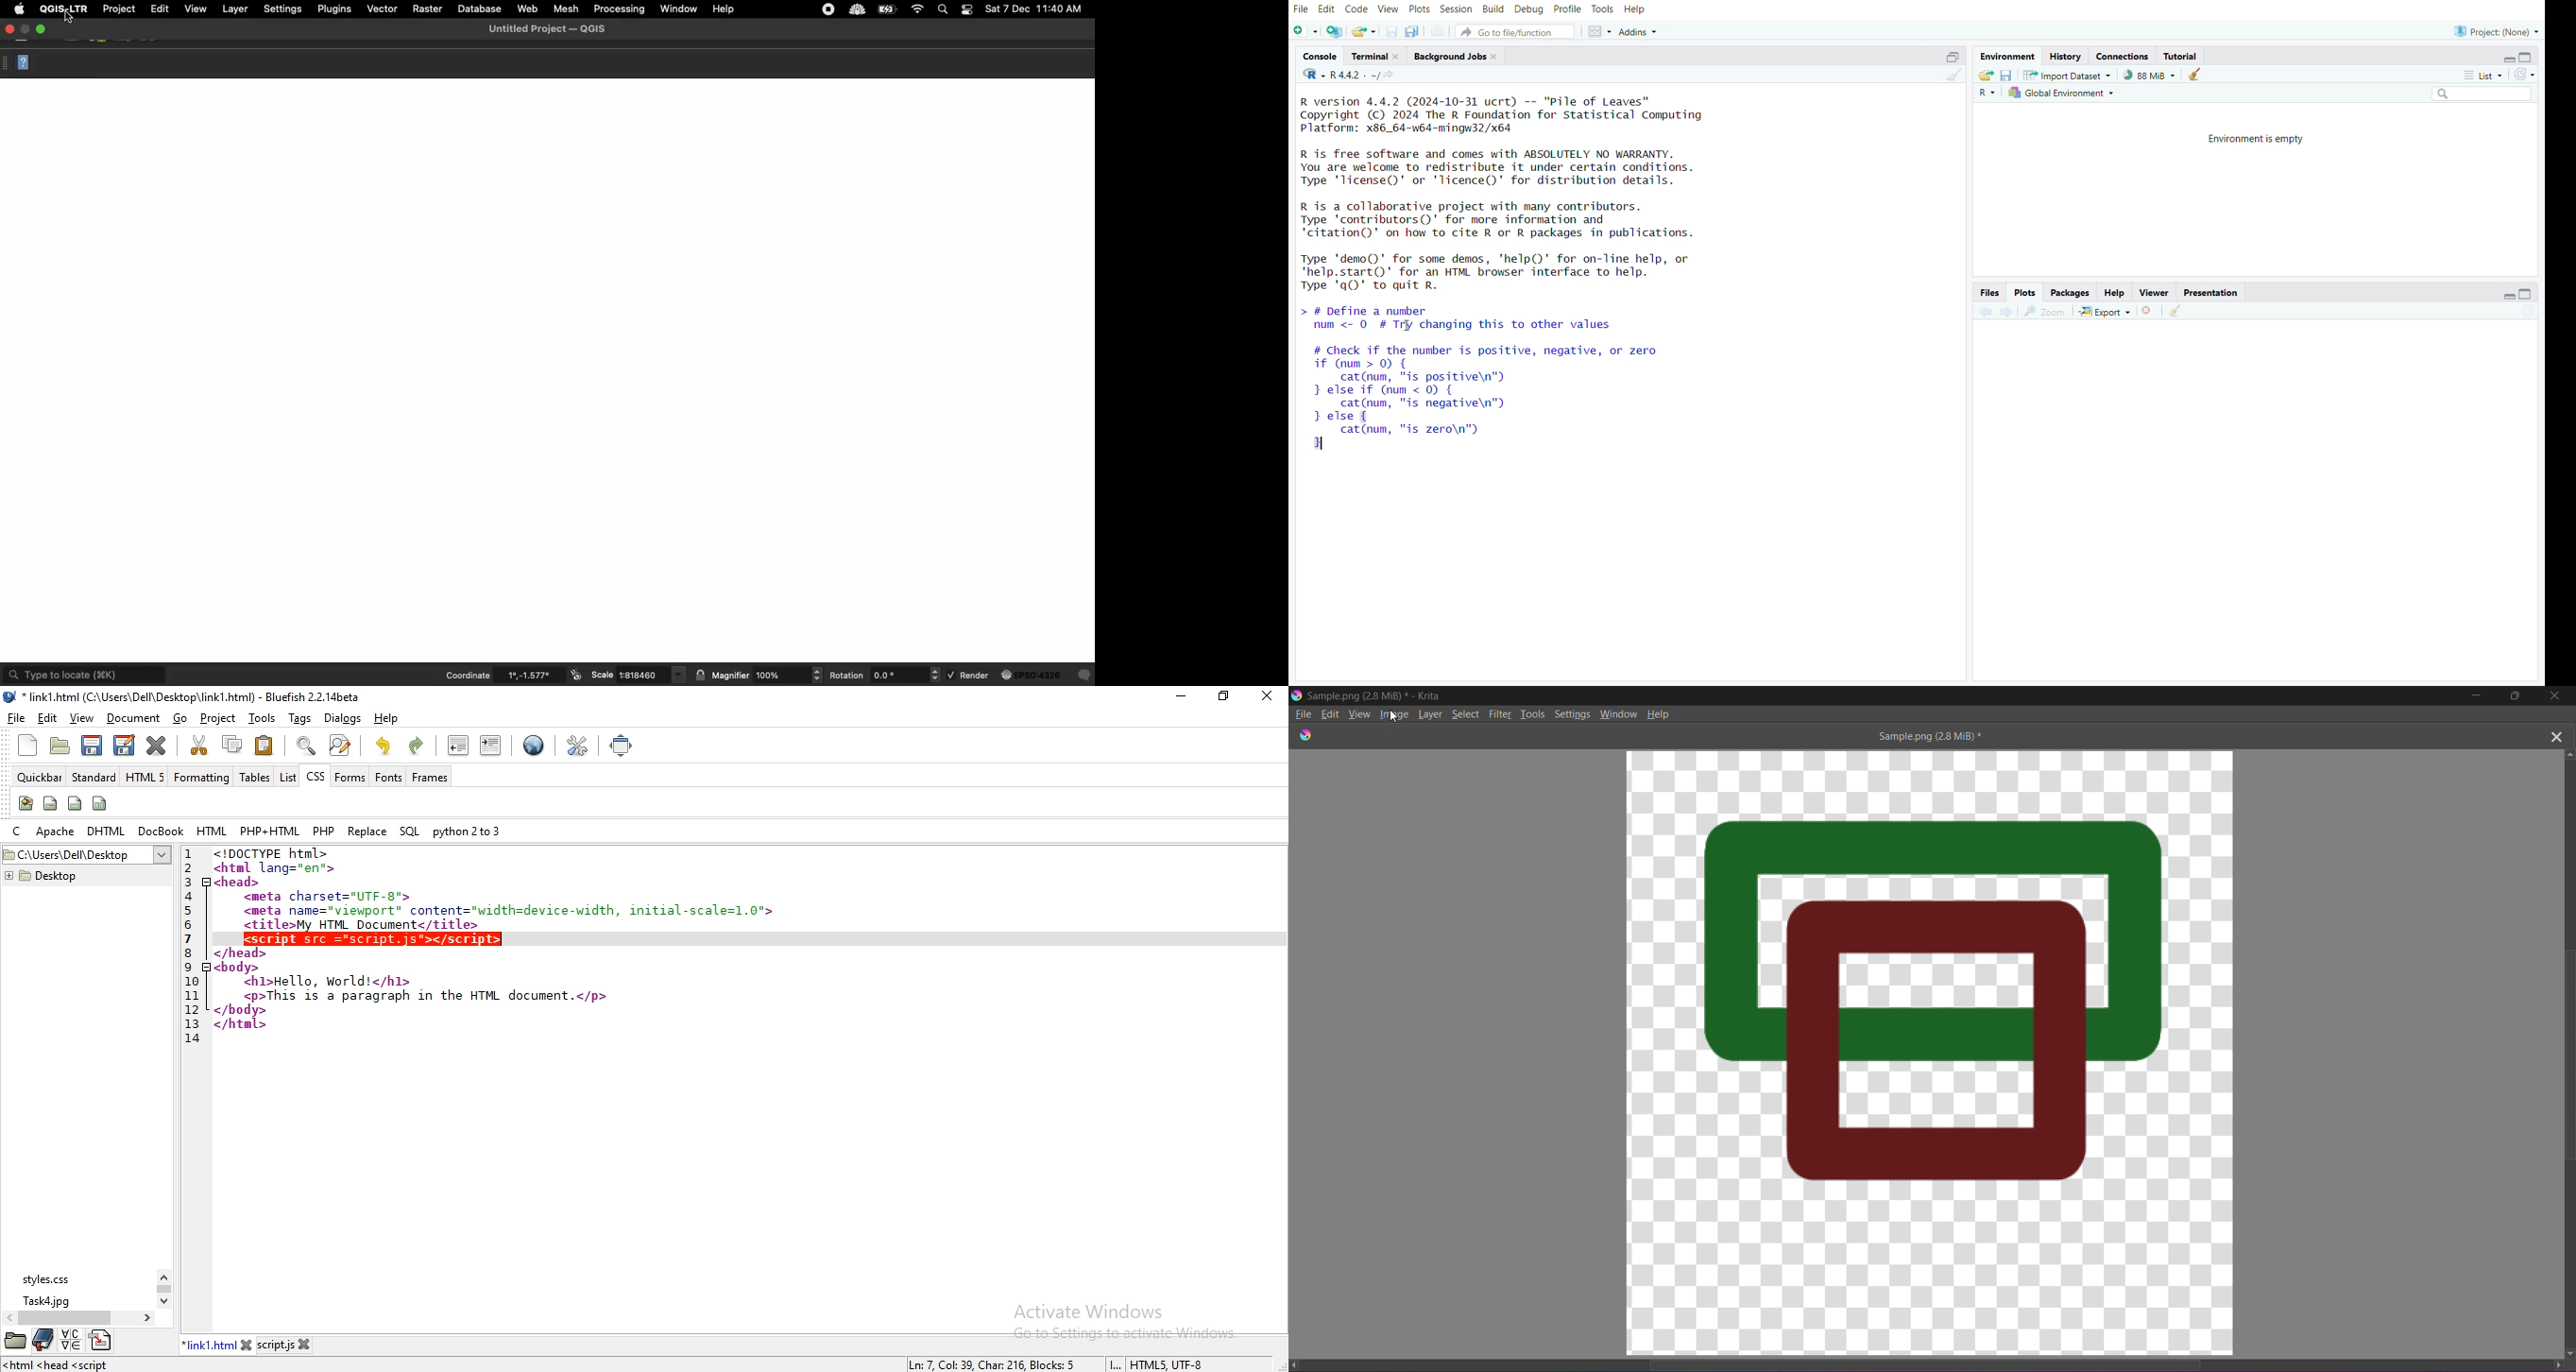 This screenshot has height=1372, width=2576. I want to click on apache, so click(55, 831).